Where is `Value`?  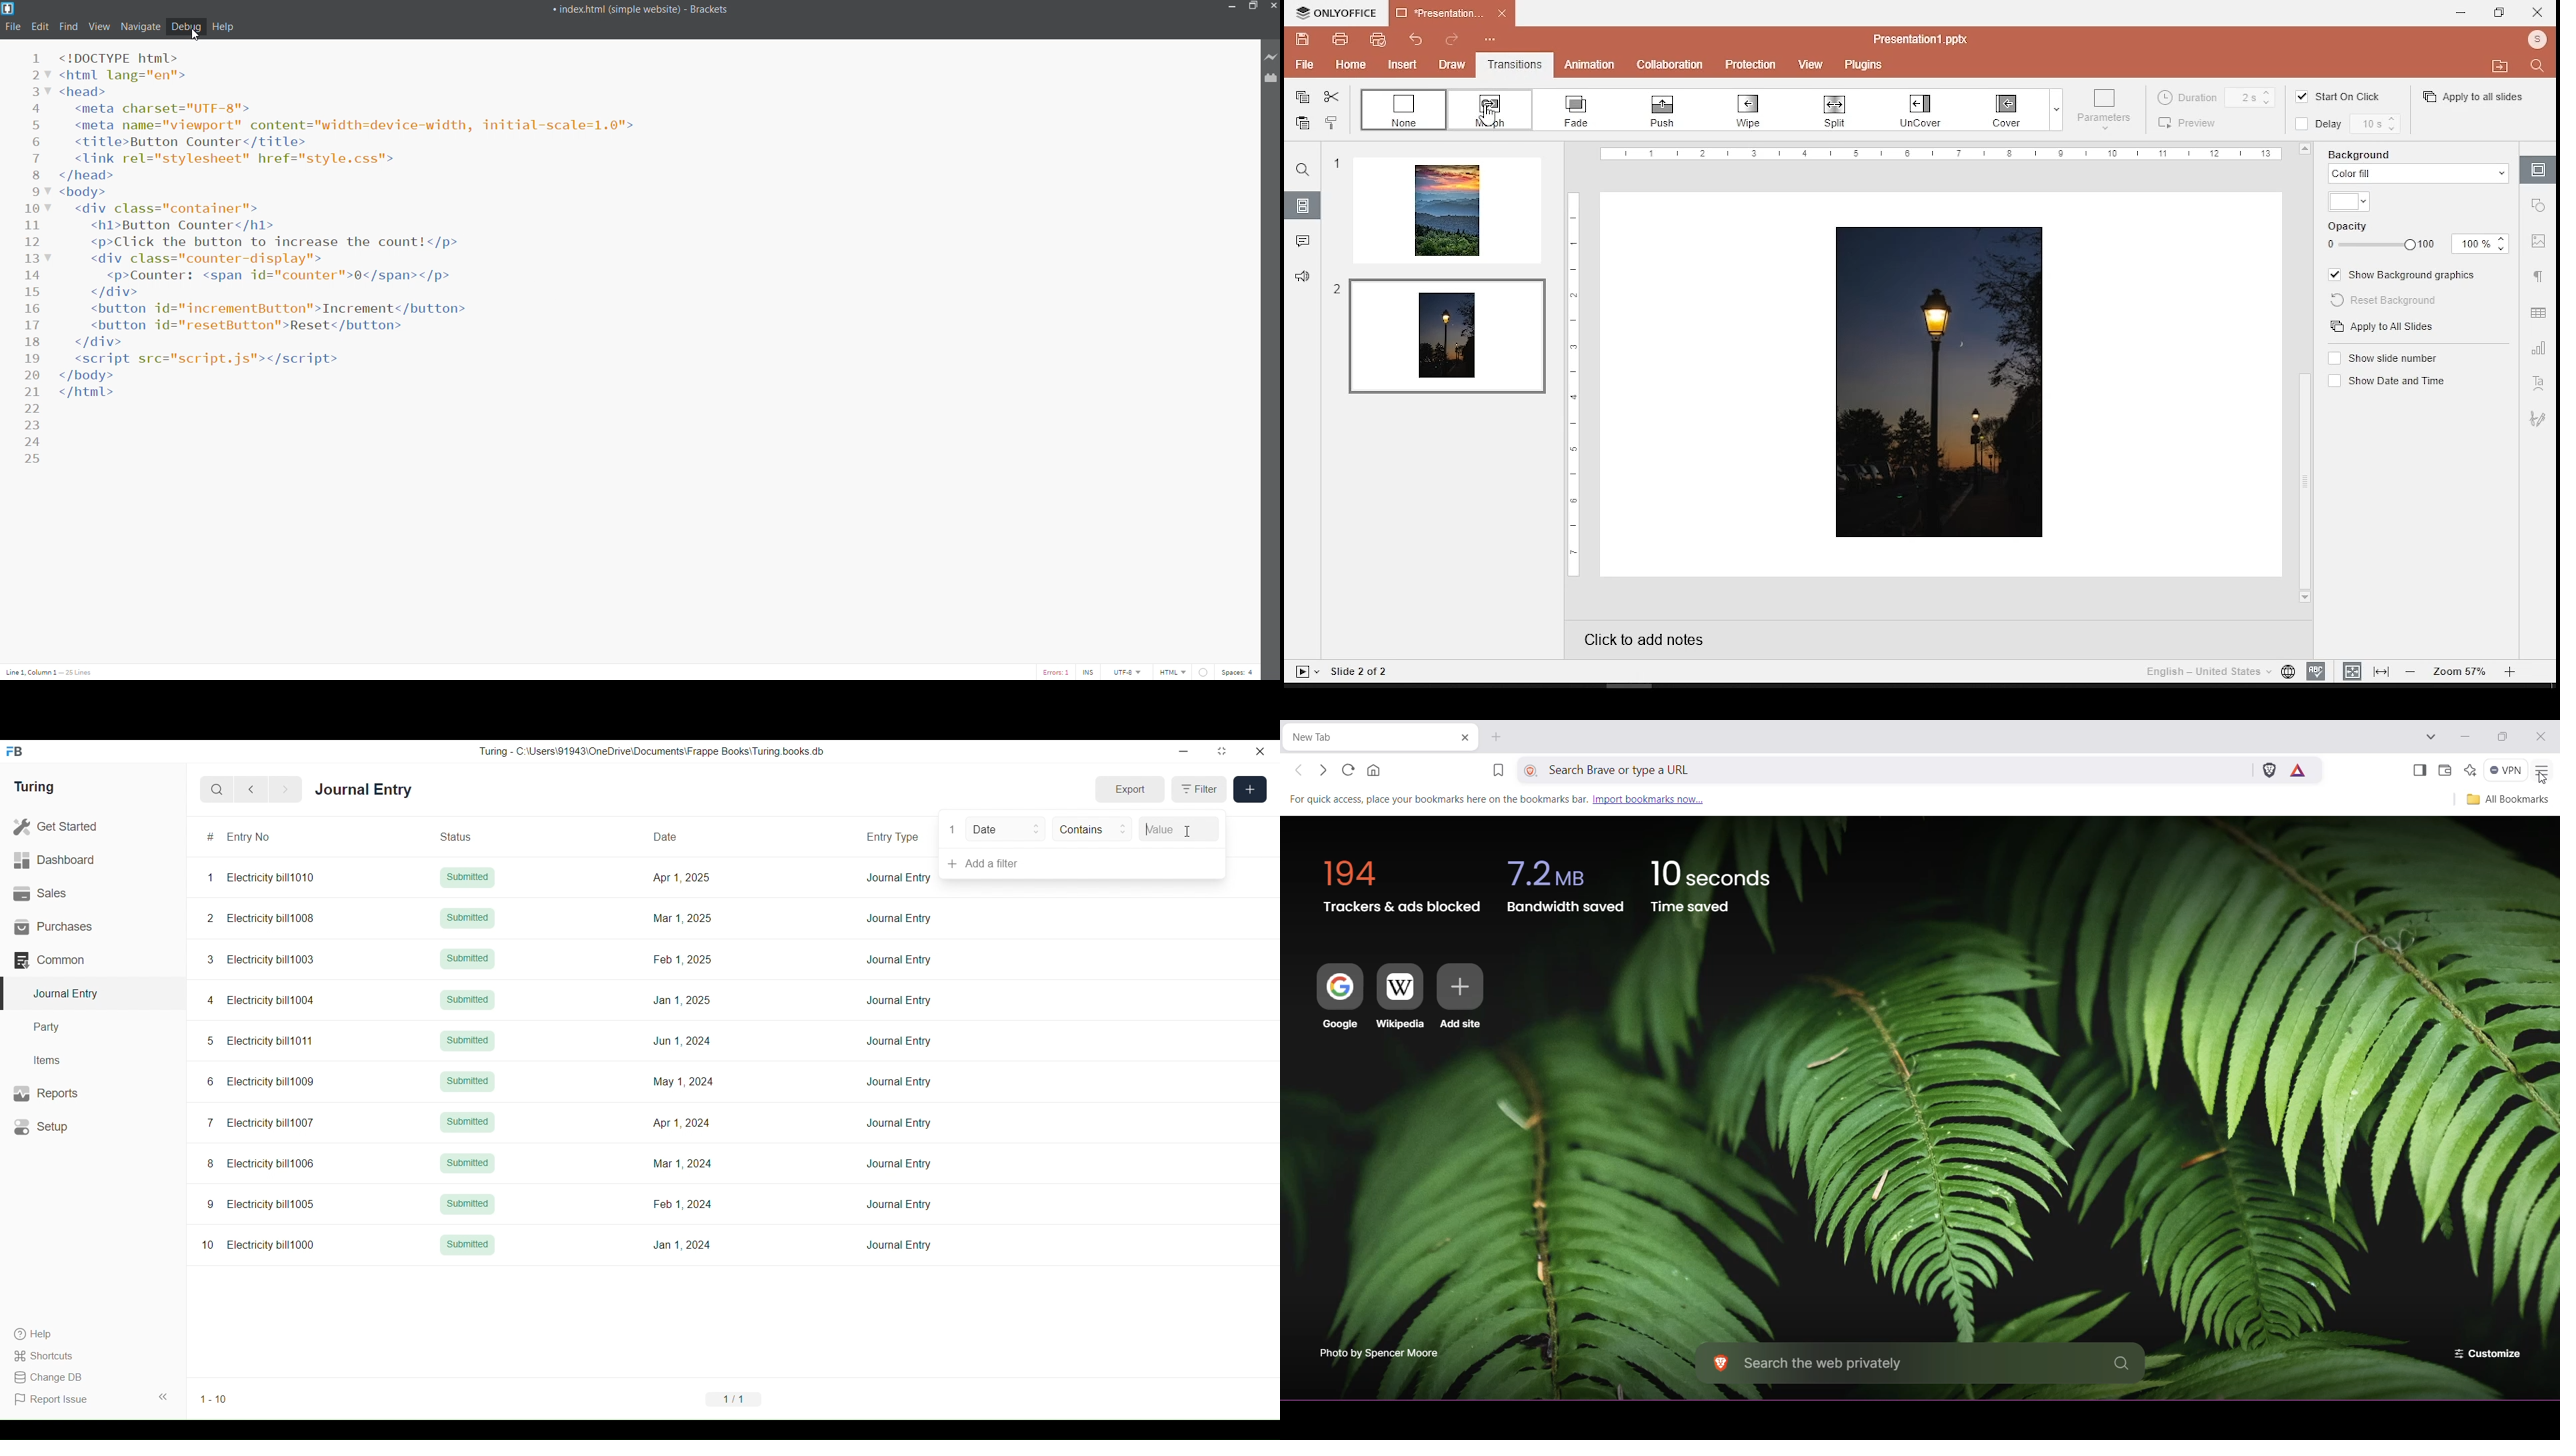 Value is located at coordinates (1185, 829).